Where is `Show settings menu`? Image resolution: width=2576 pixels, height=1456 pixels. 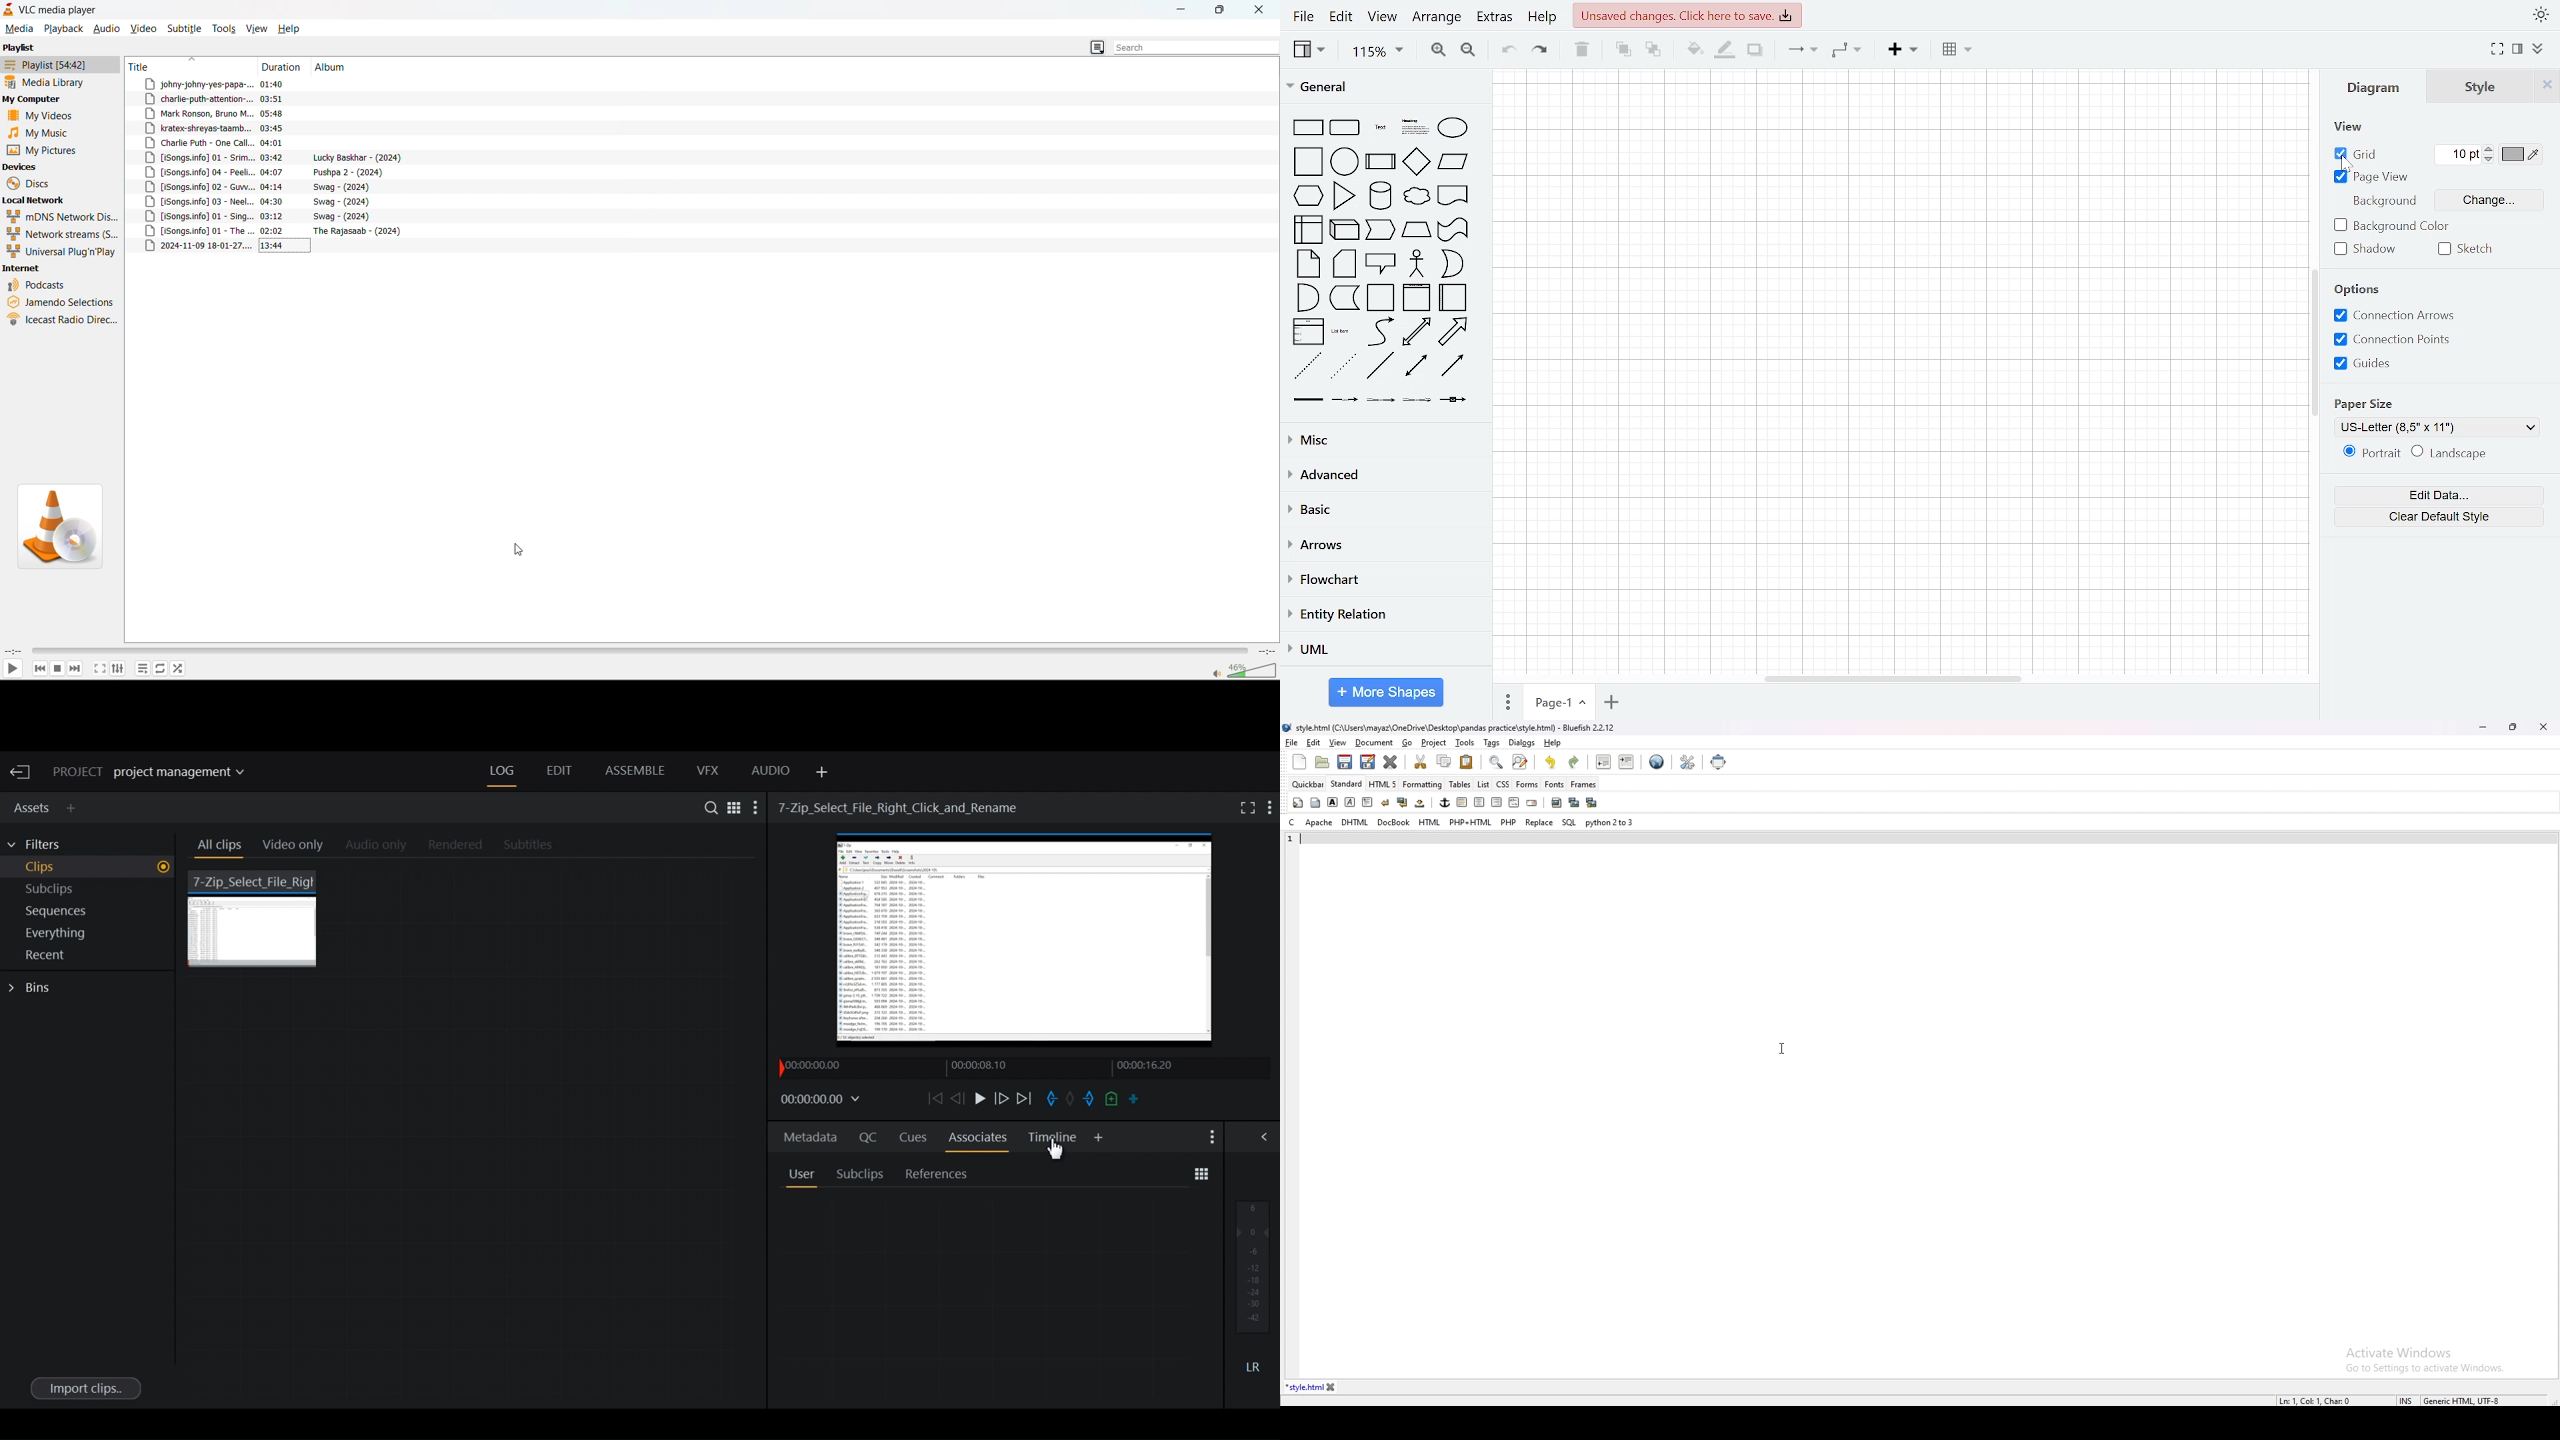
Show settings menu is located at coordinates (1210, 1137).